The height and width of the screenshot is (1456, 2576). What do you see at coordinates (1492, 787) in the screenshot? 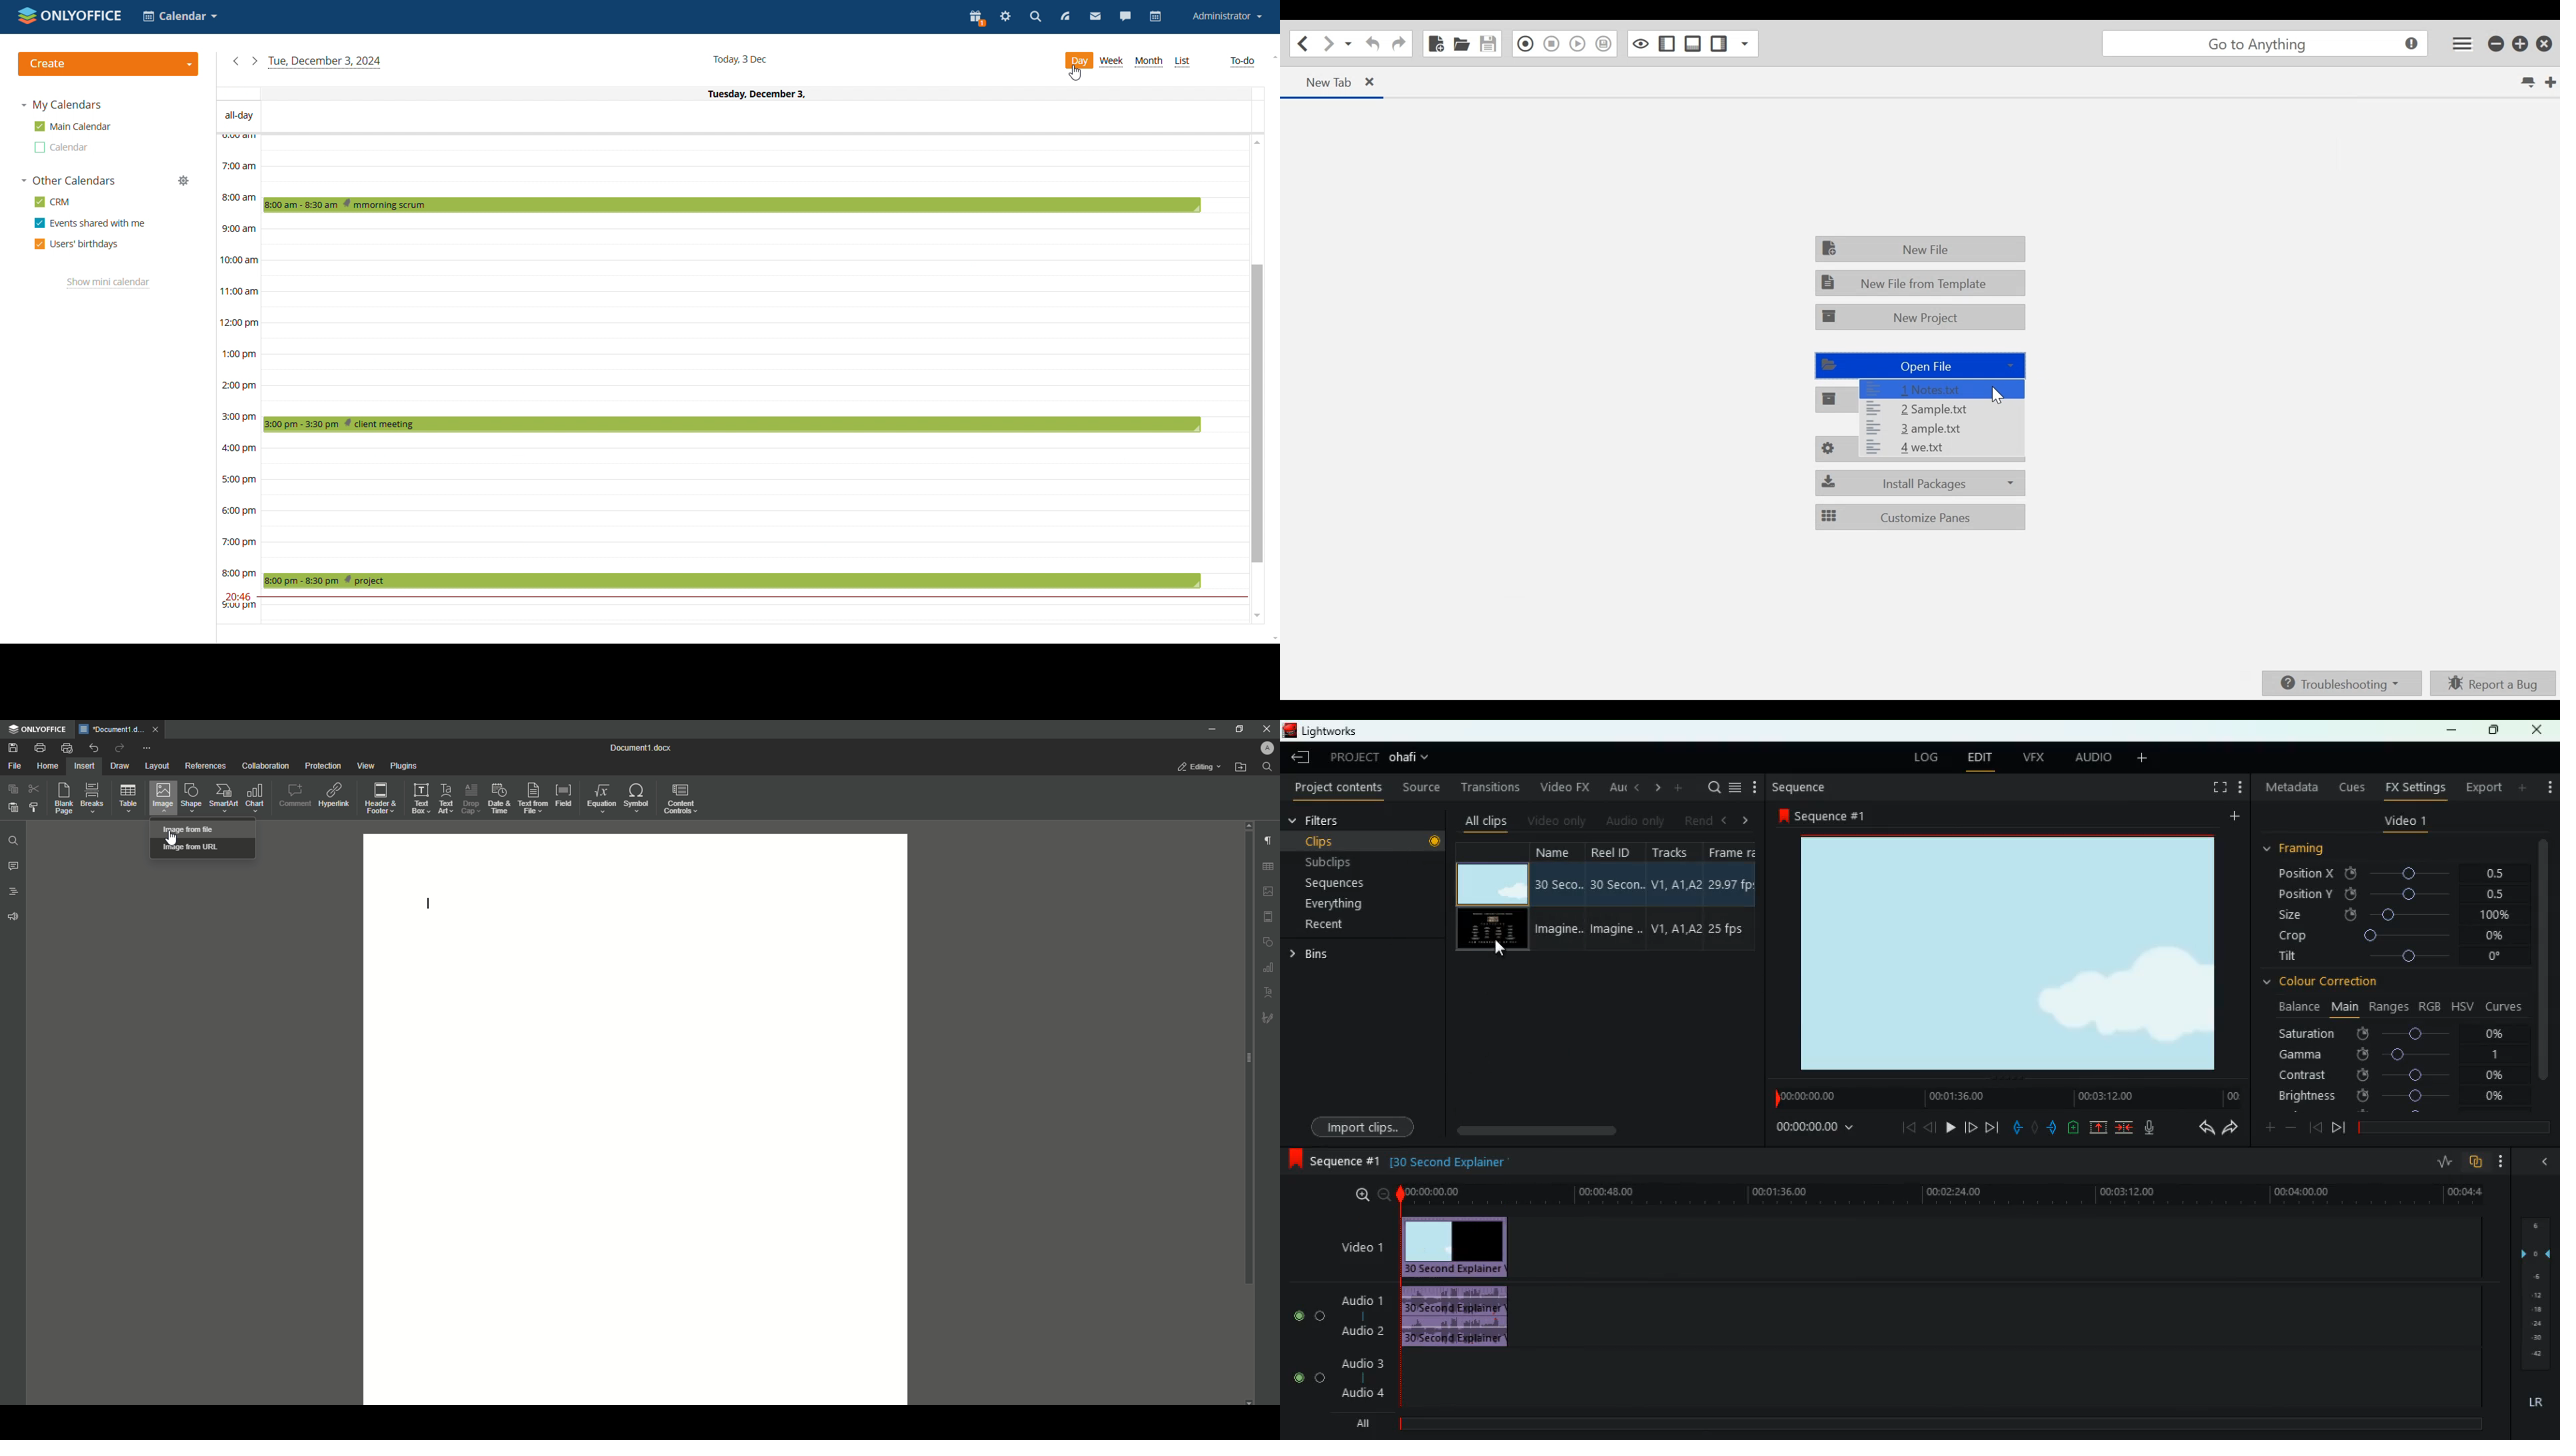
I see `transitions` at bounding box center [1492, 787].